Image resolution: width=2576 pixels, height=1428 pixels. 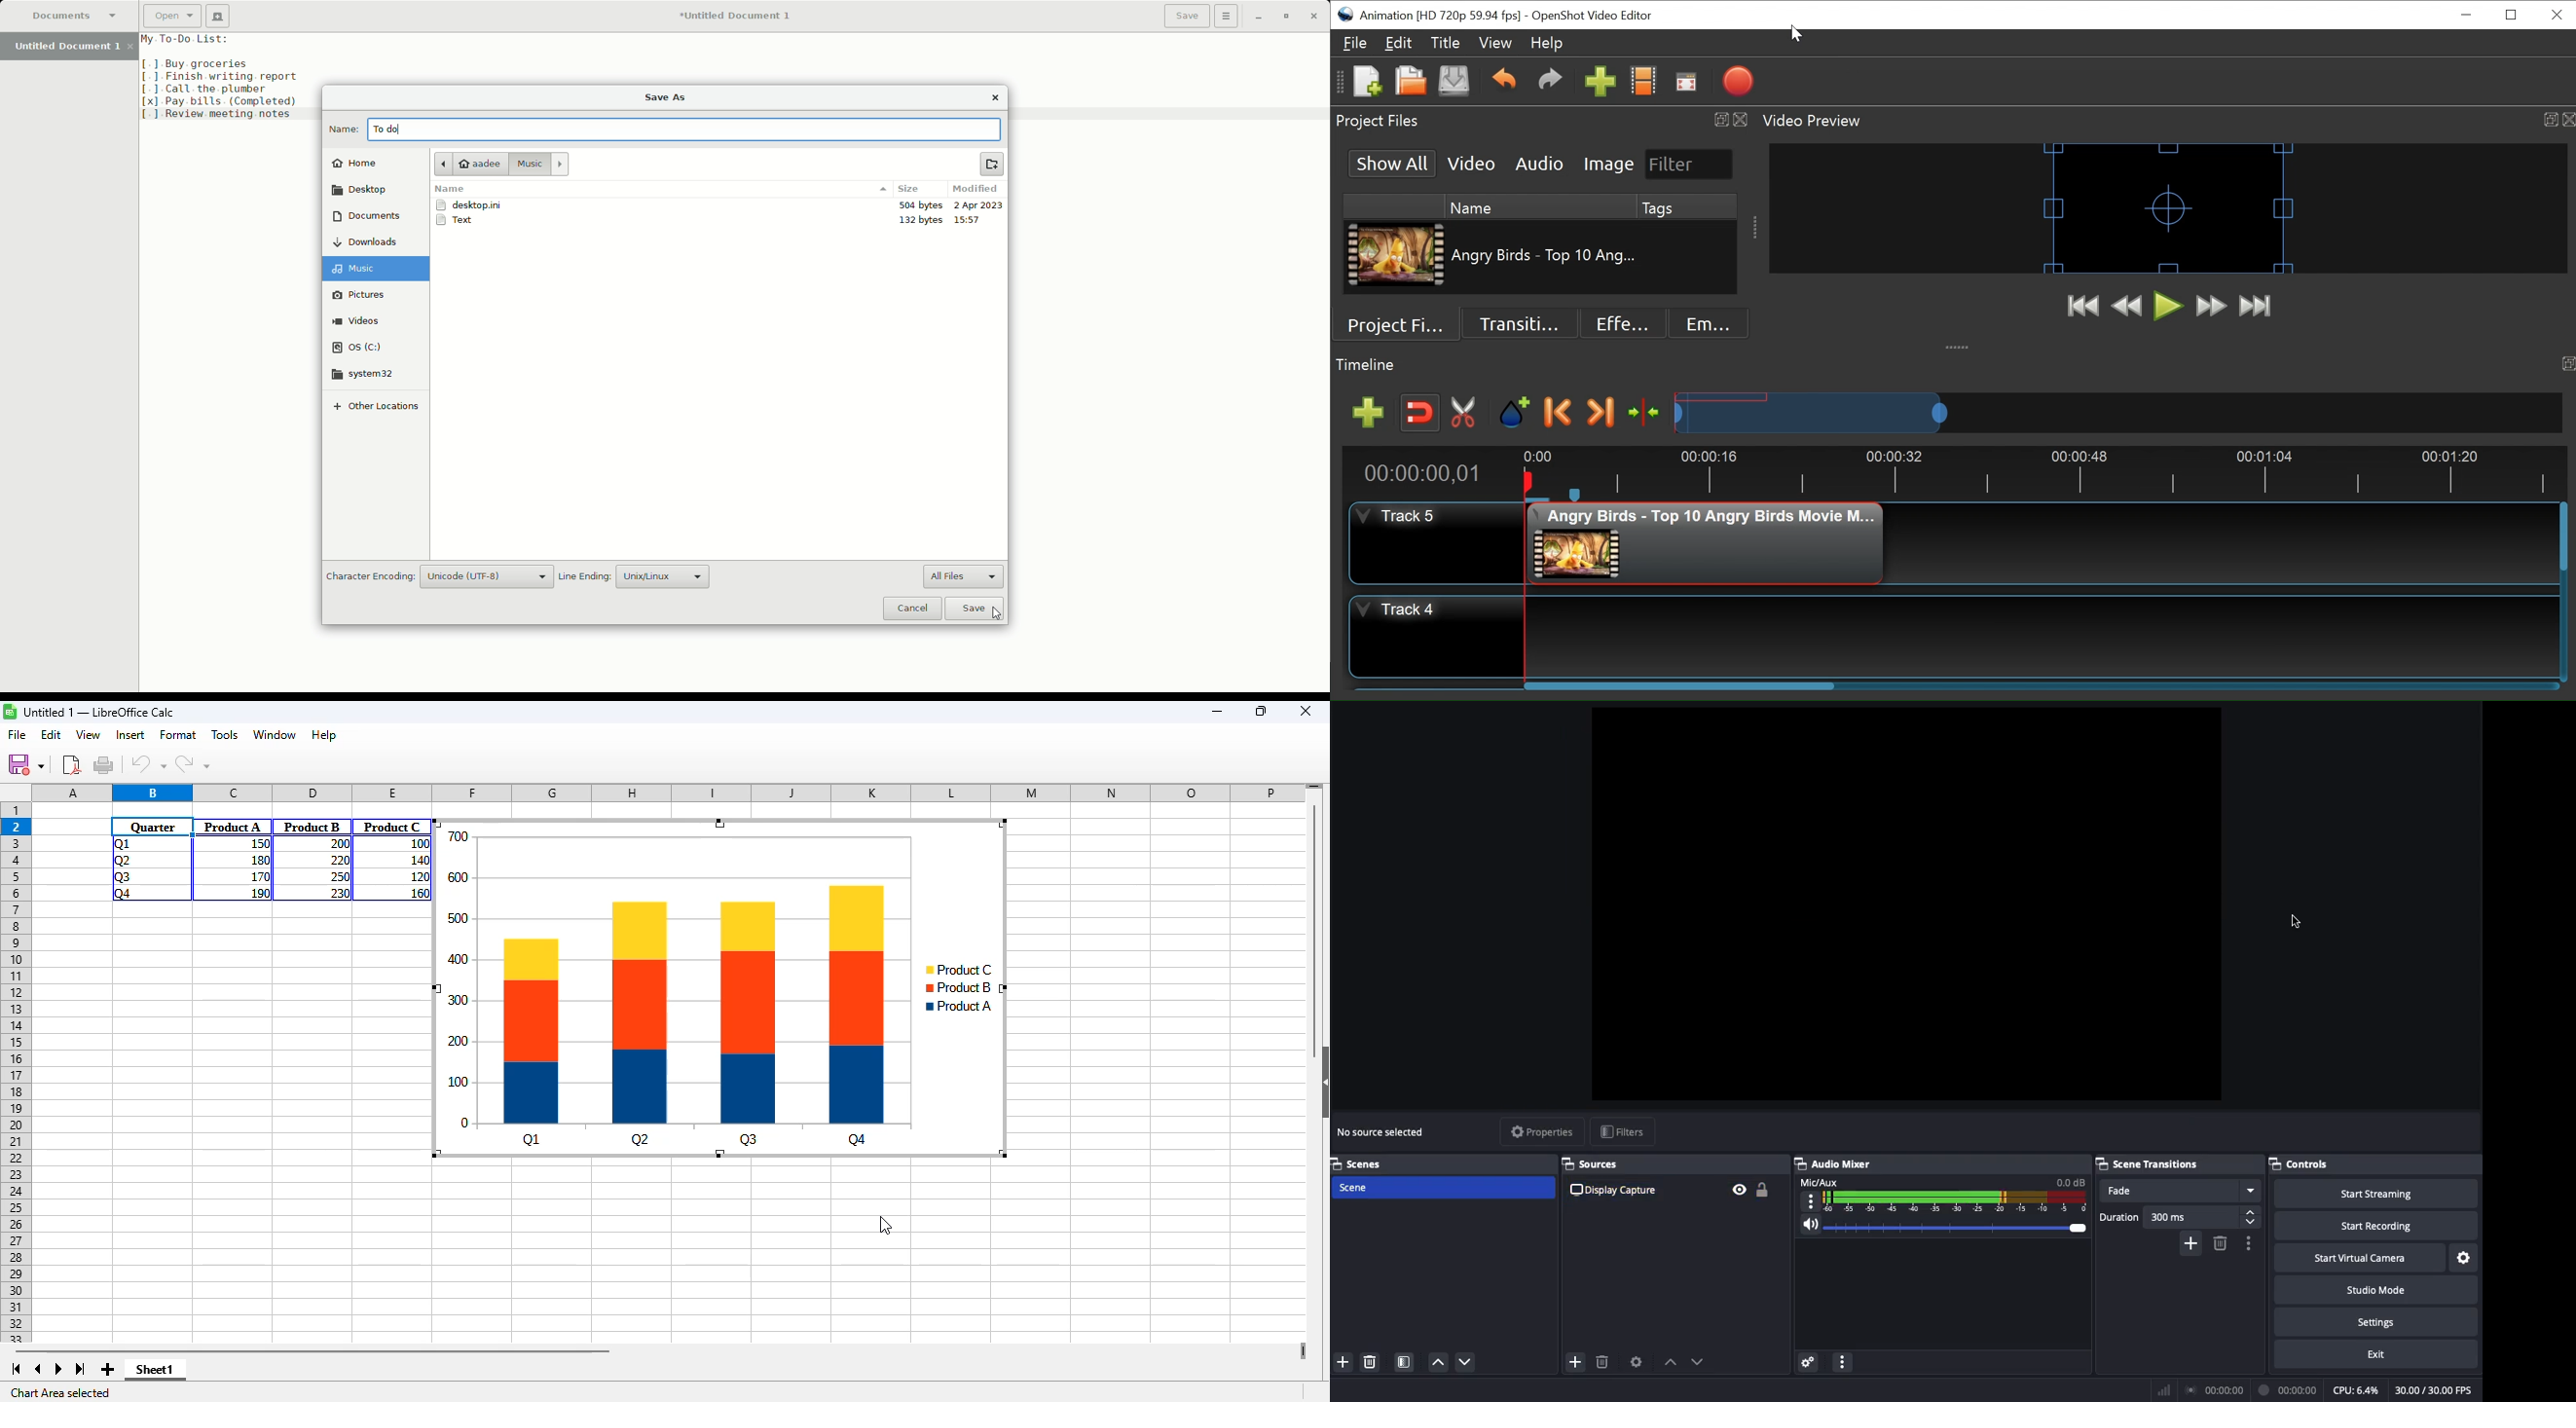 What do you see at coordinates (1740, 83) in the screenshot?
I see `Export Video` at bounding box center [1740, 83].